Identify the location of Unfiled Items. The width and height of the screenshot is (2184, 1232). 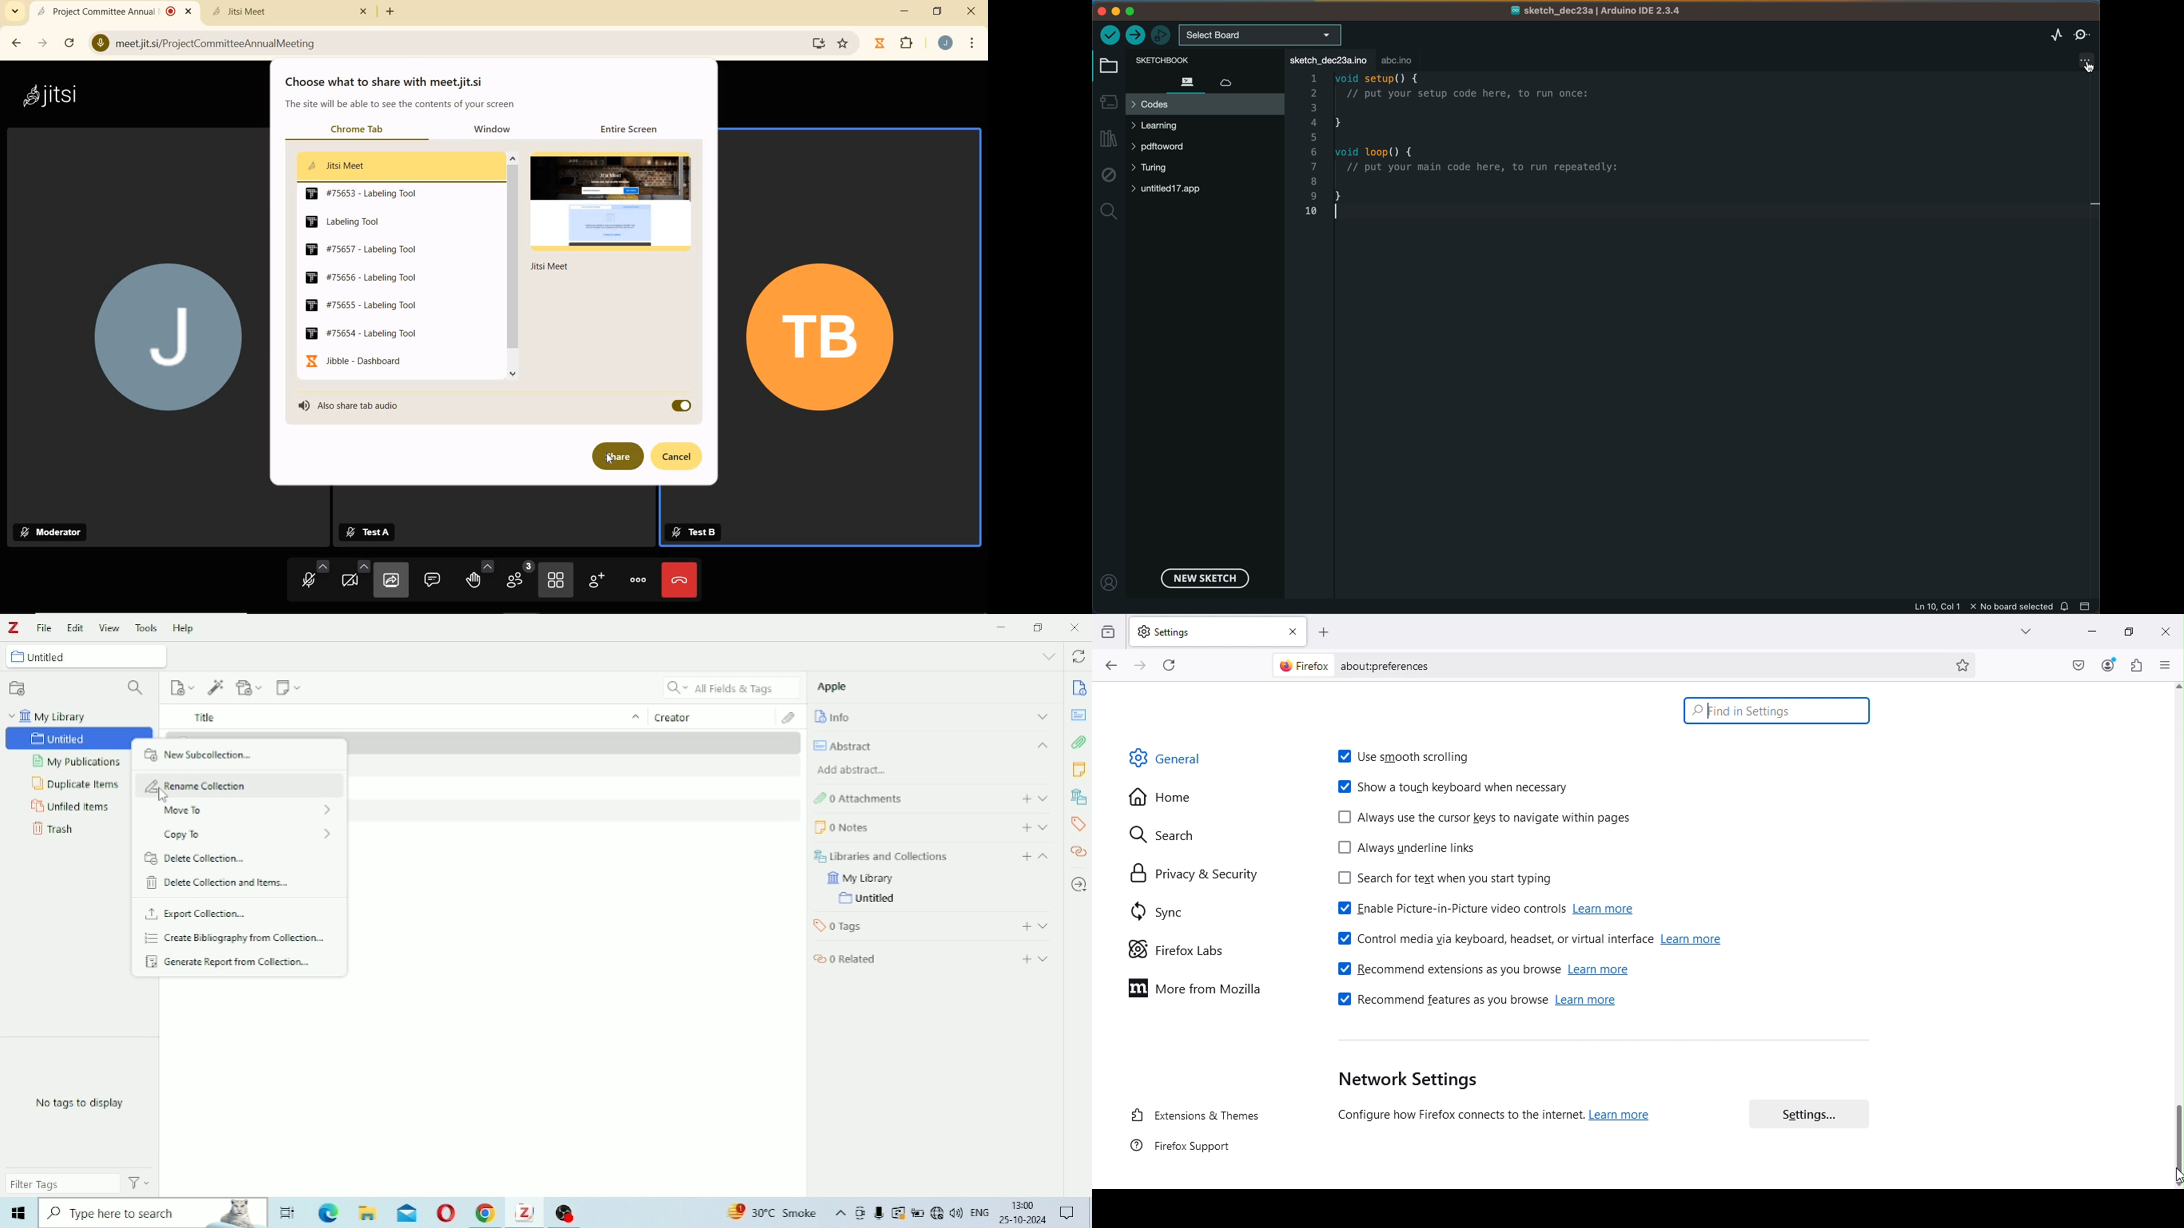
(70, 806).